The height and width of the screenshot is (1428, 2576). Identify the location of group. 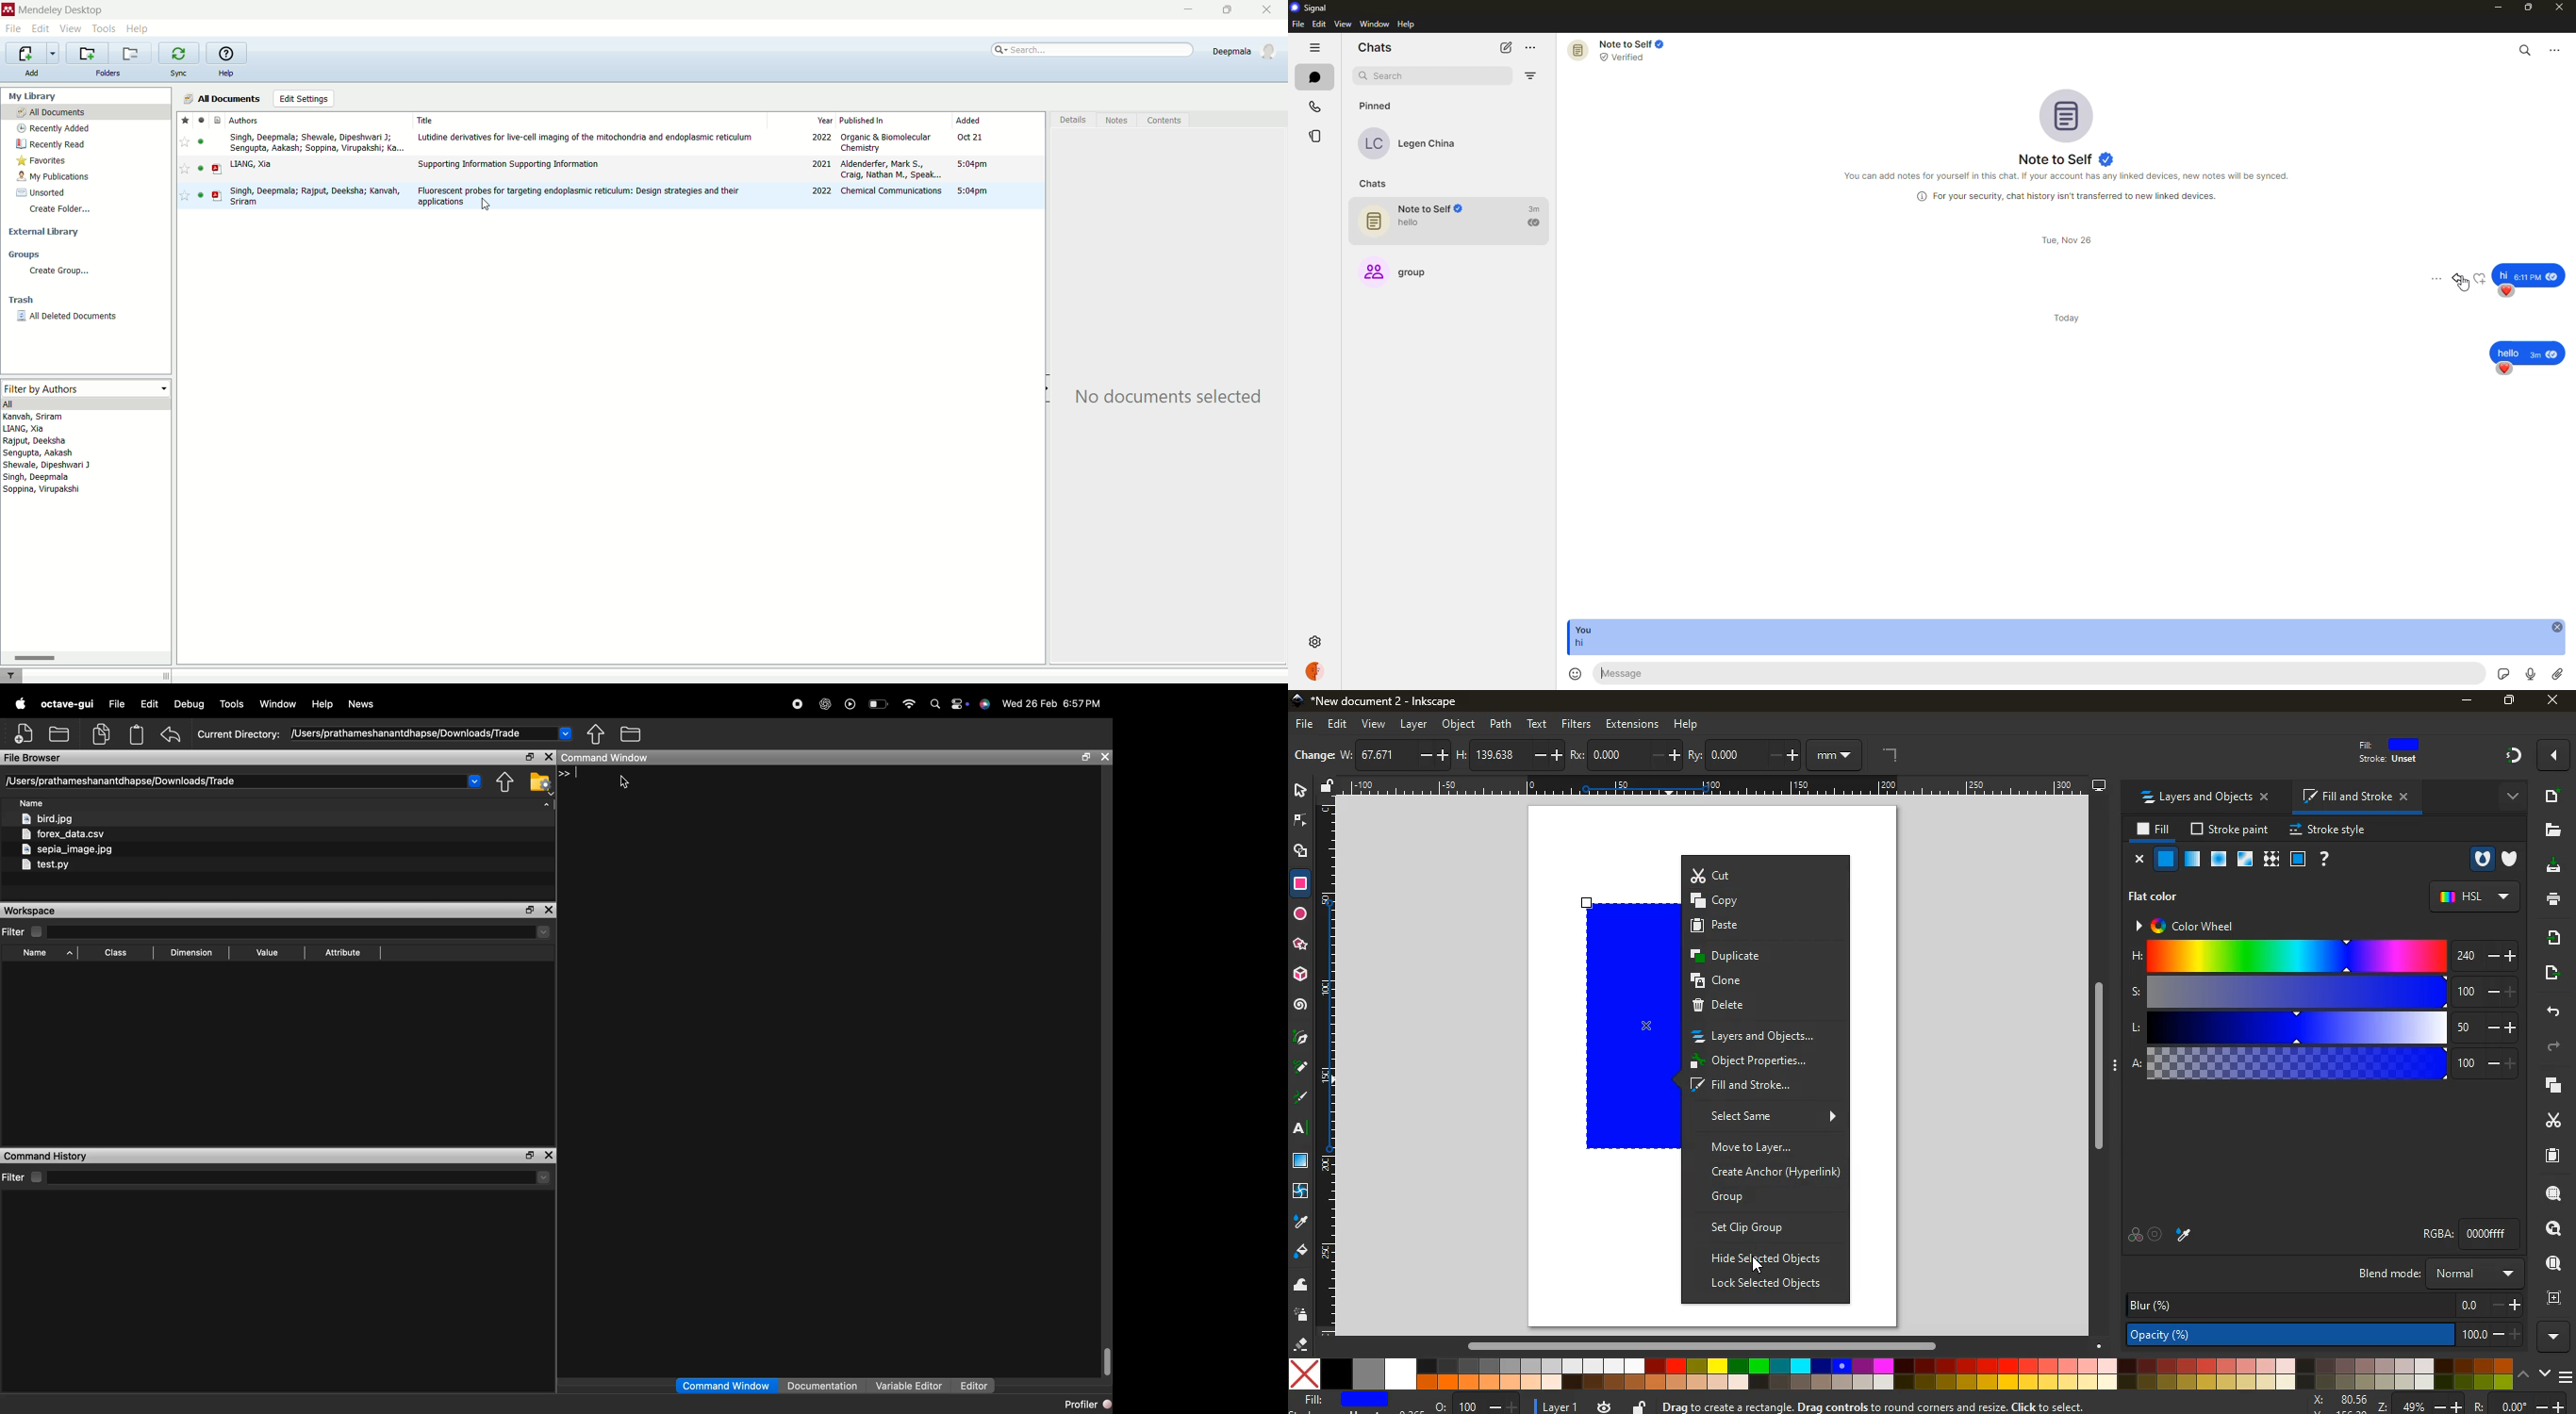
(1764, 1197).